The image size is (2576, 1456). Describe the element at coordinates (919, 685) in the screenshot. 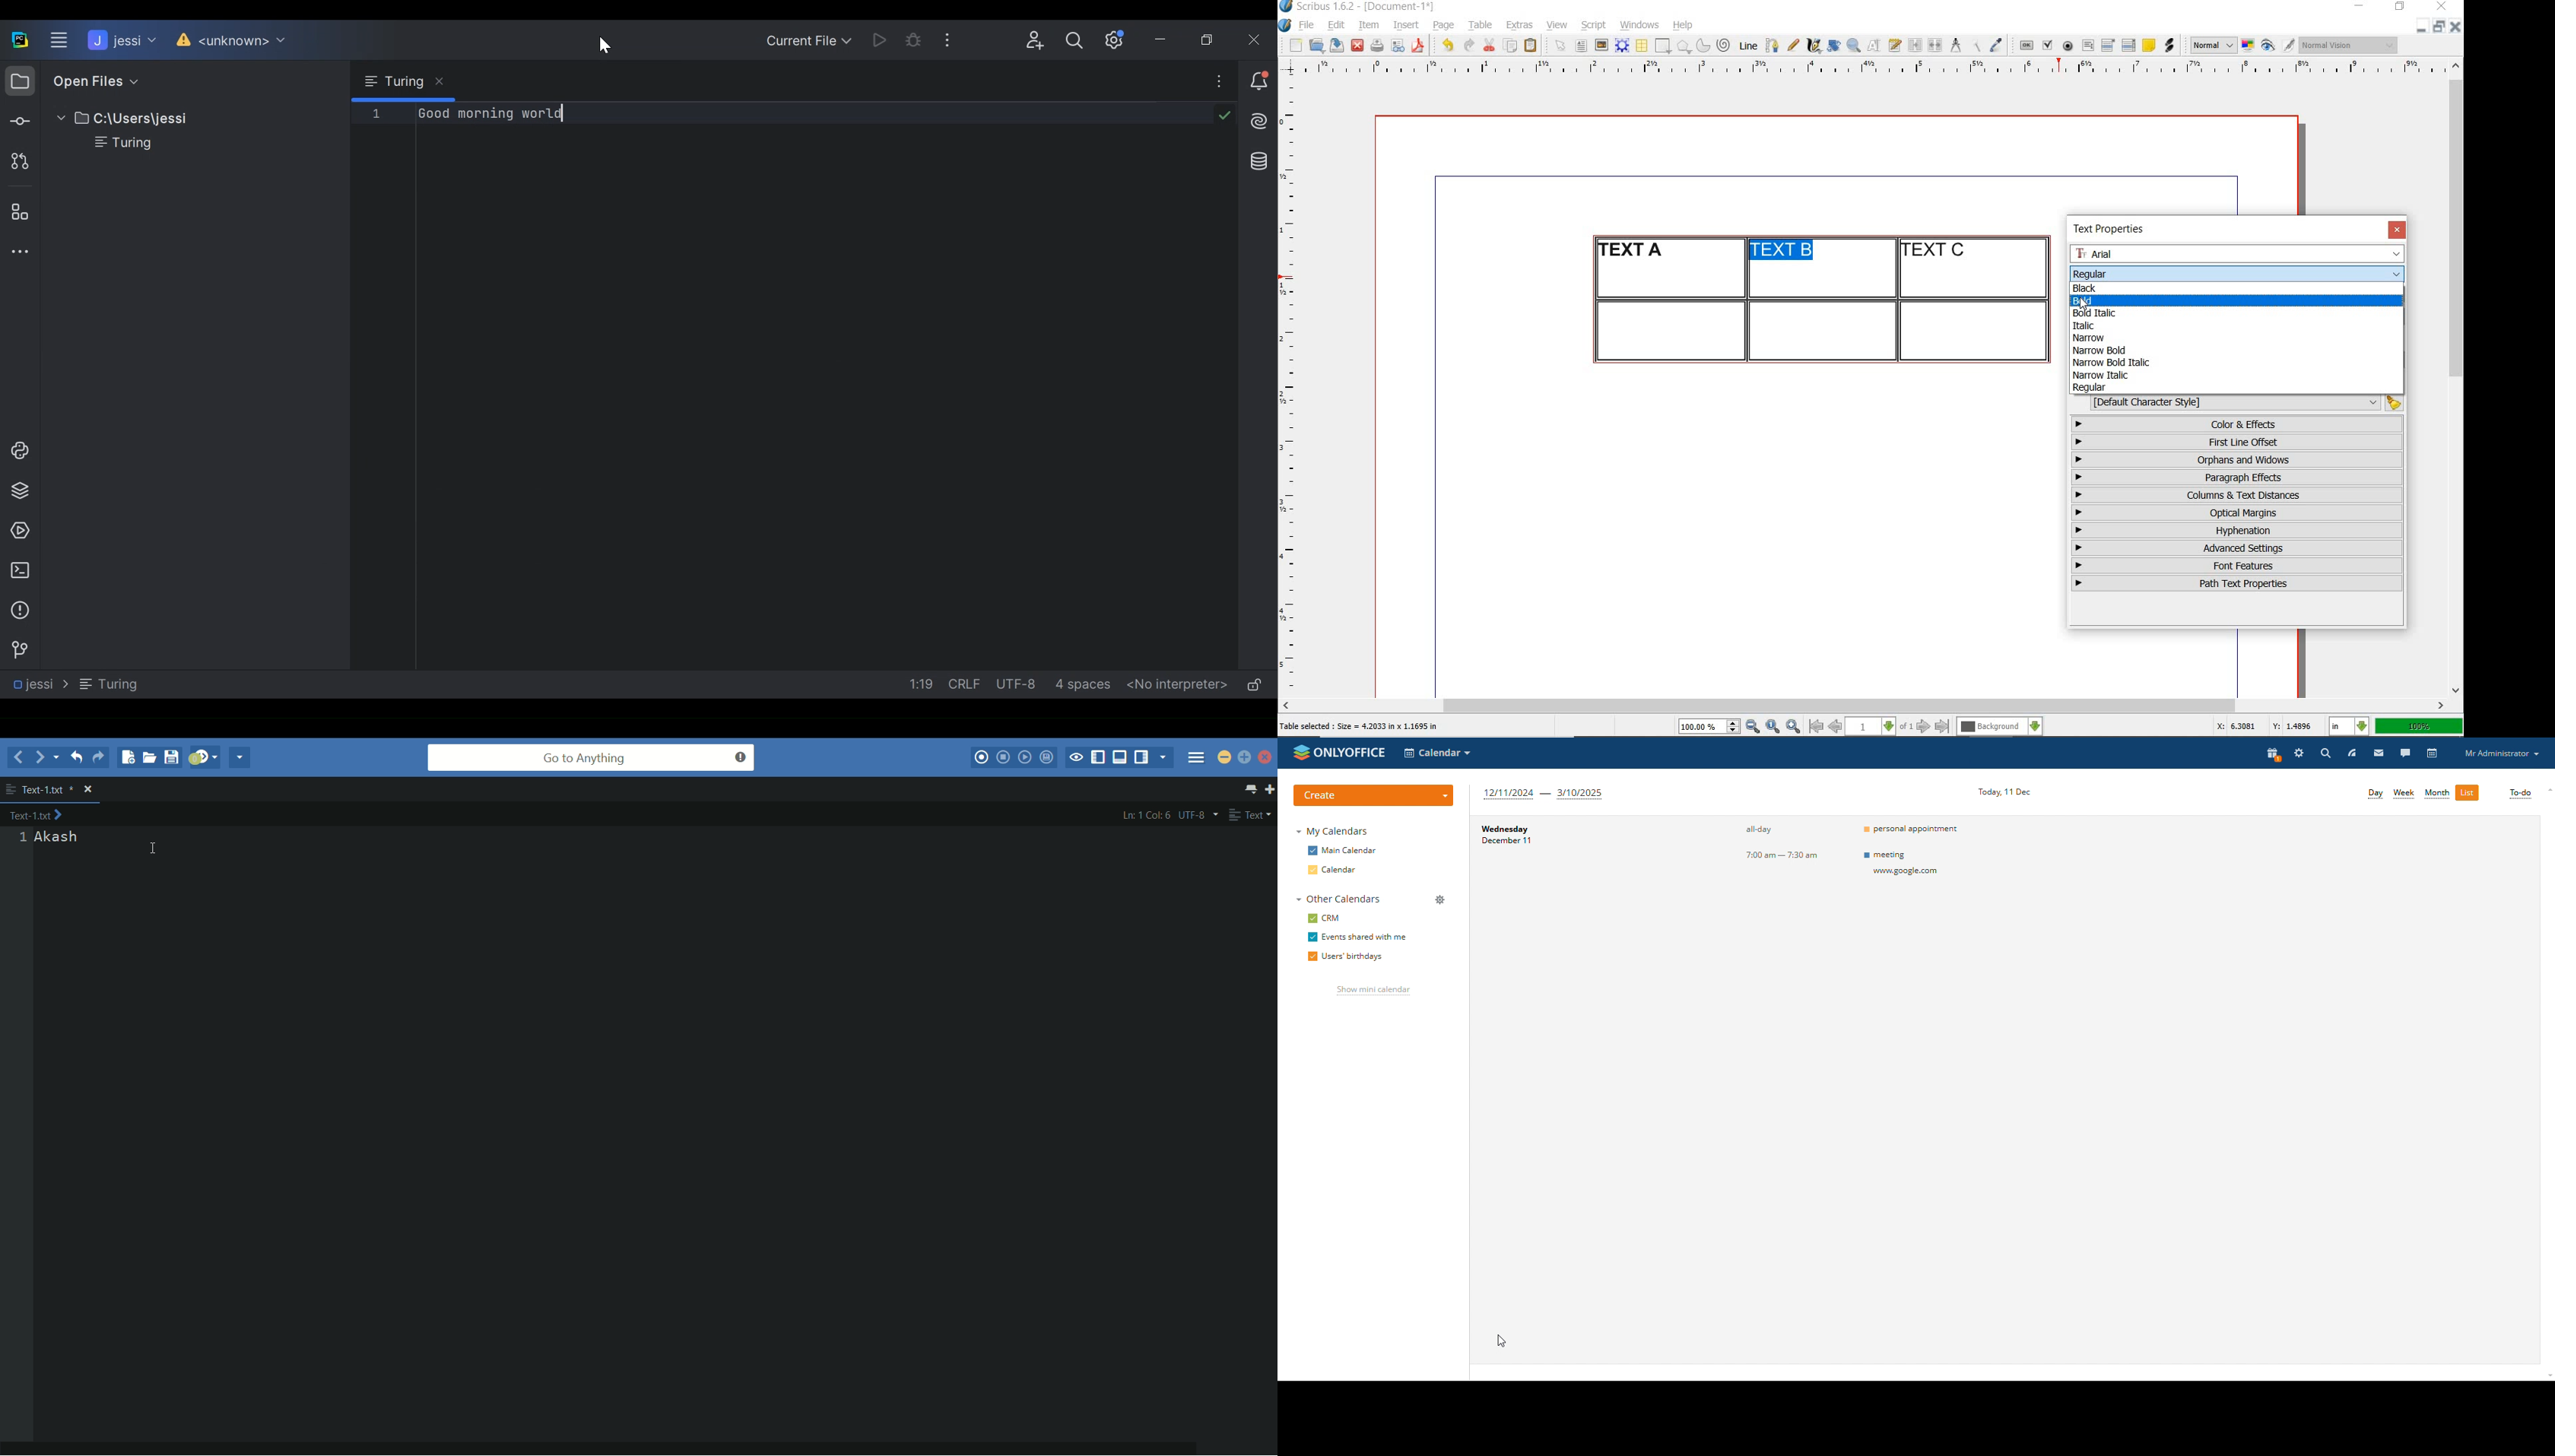

I see `Line Column` at that location.